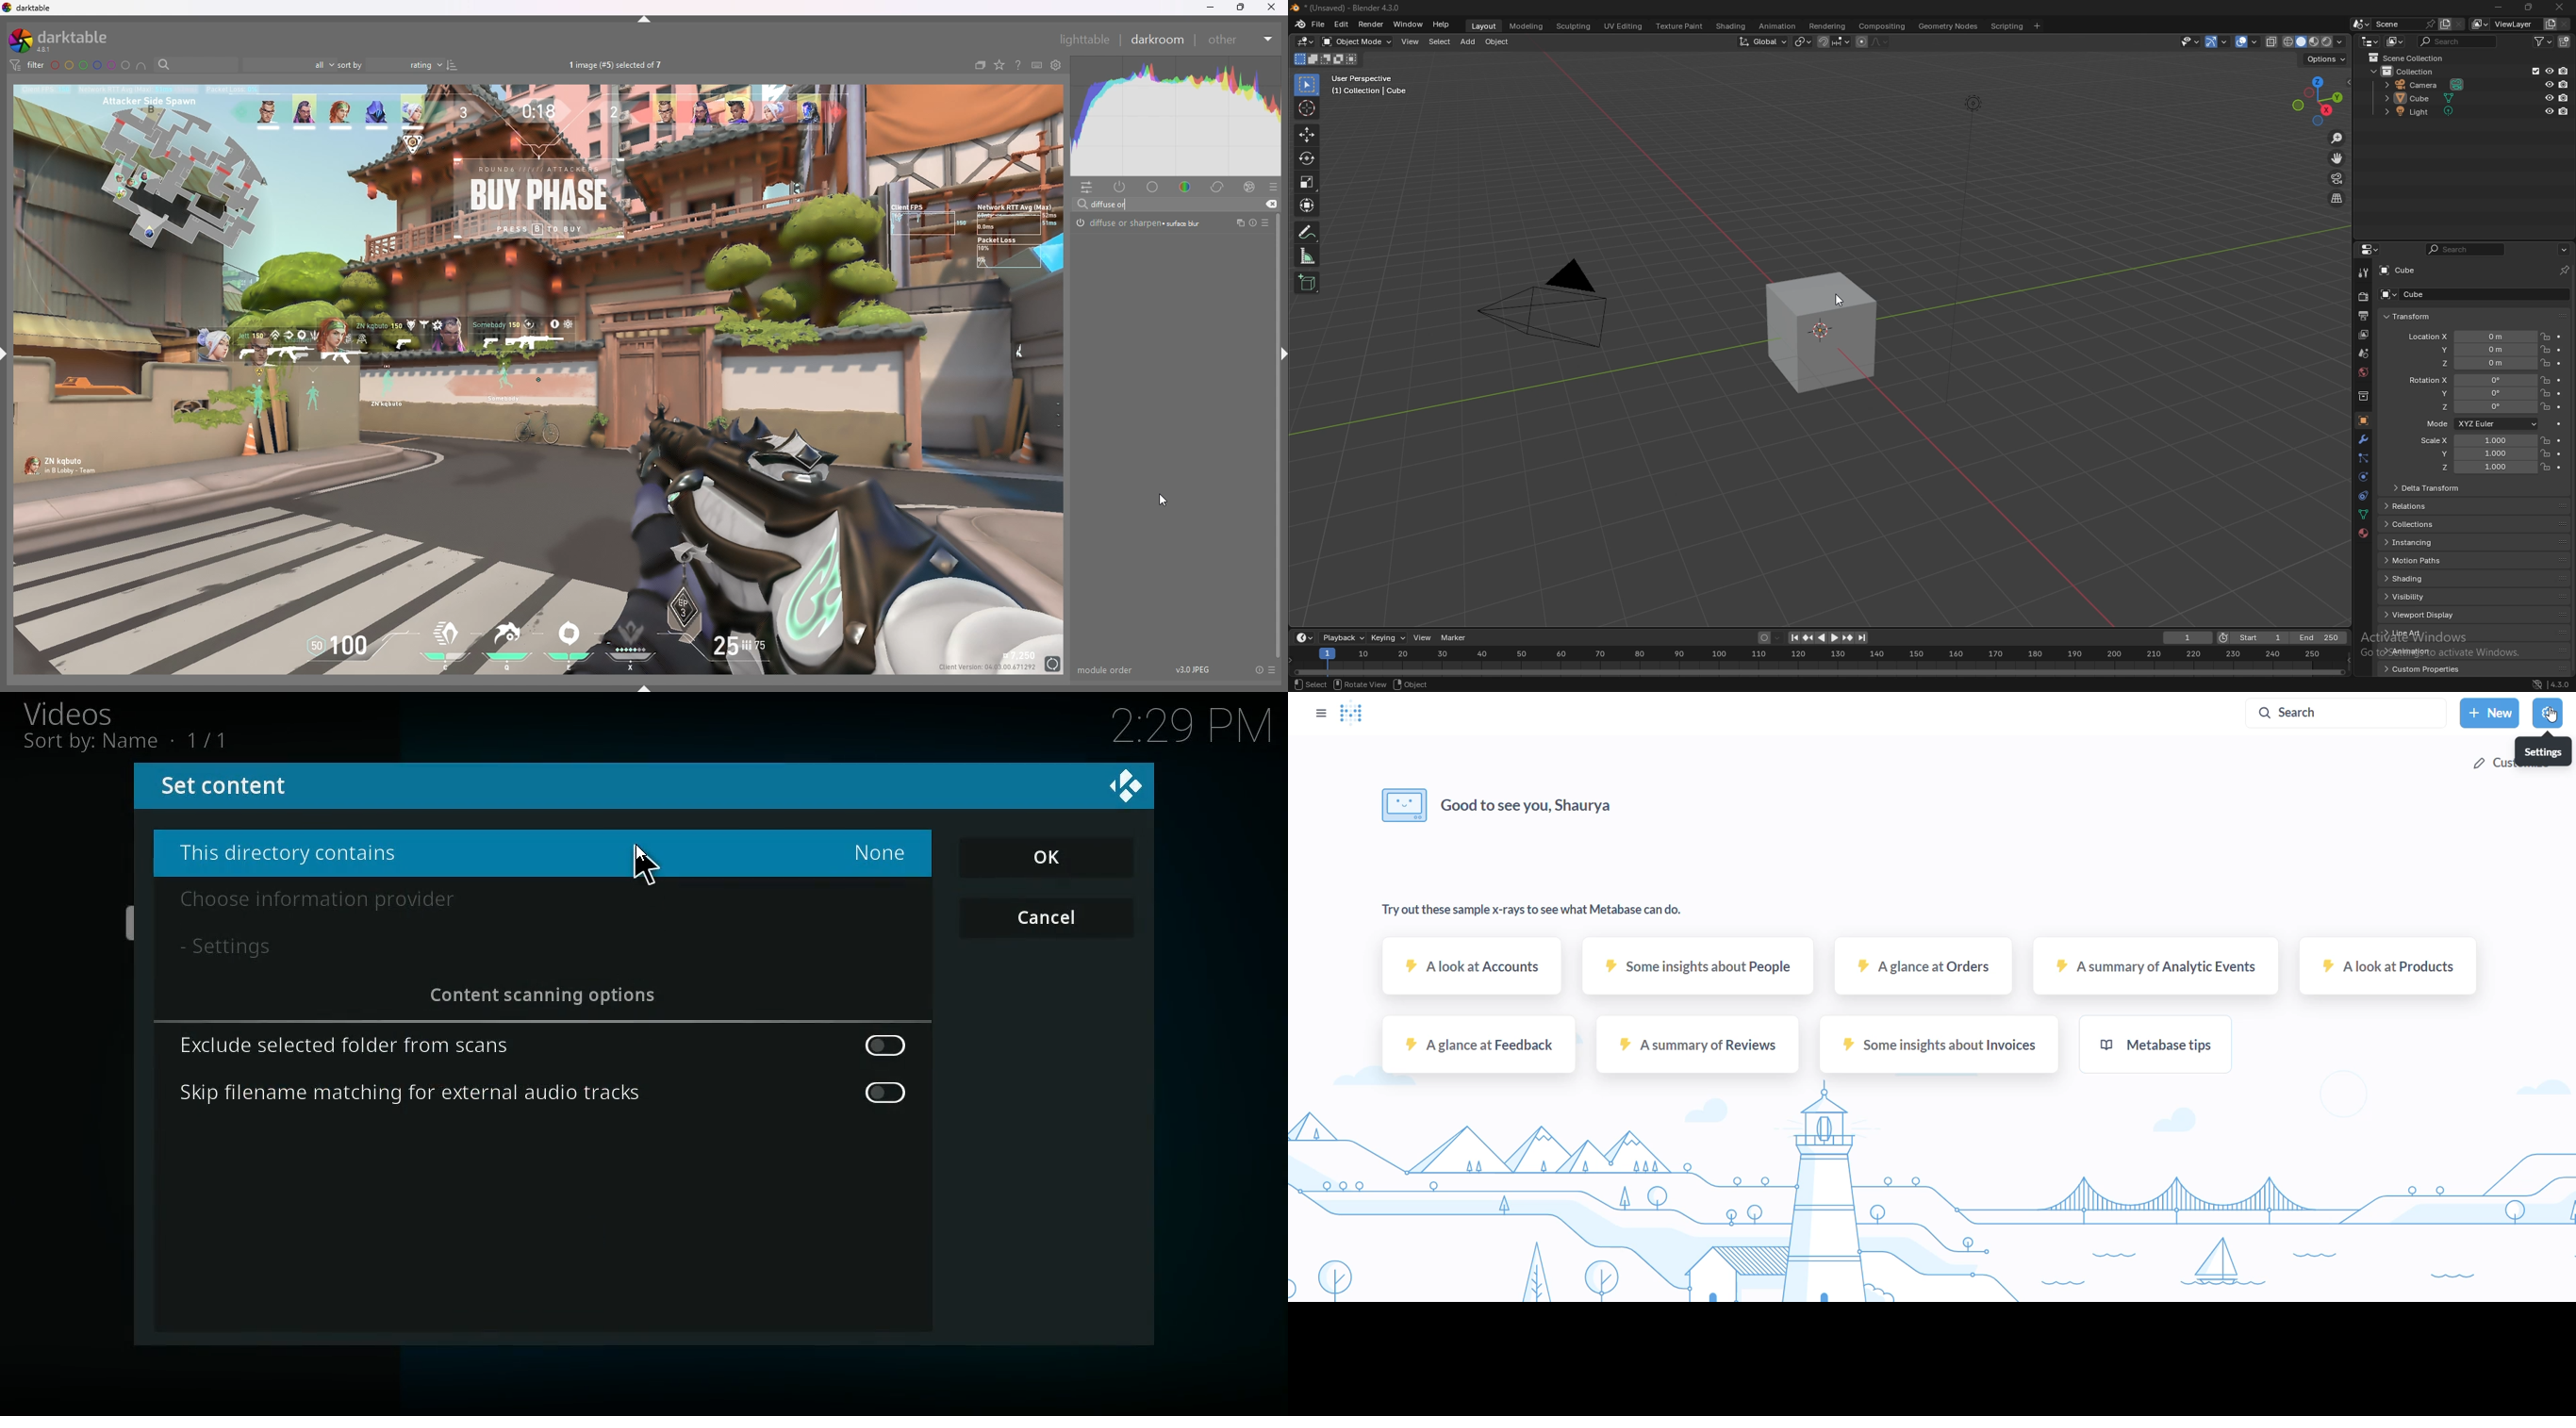 Image resolution: width=2576 pixels, height=1428 pixels. Describe the element at coordinates (1926, 969) in the screenshot. I see `A GLANCE AT ORDERS SAMPLE` at that location.